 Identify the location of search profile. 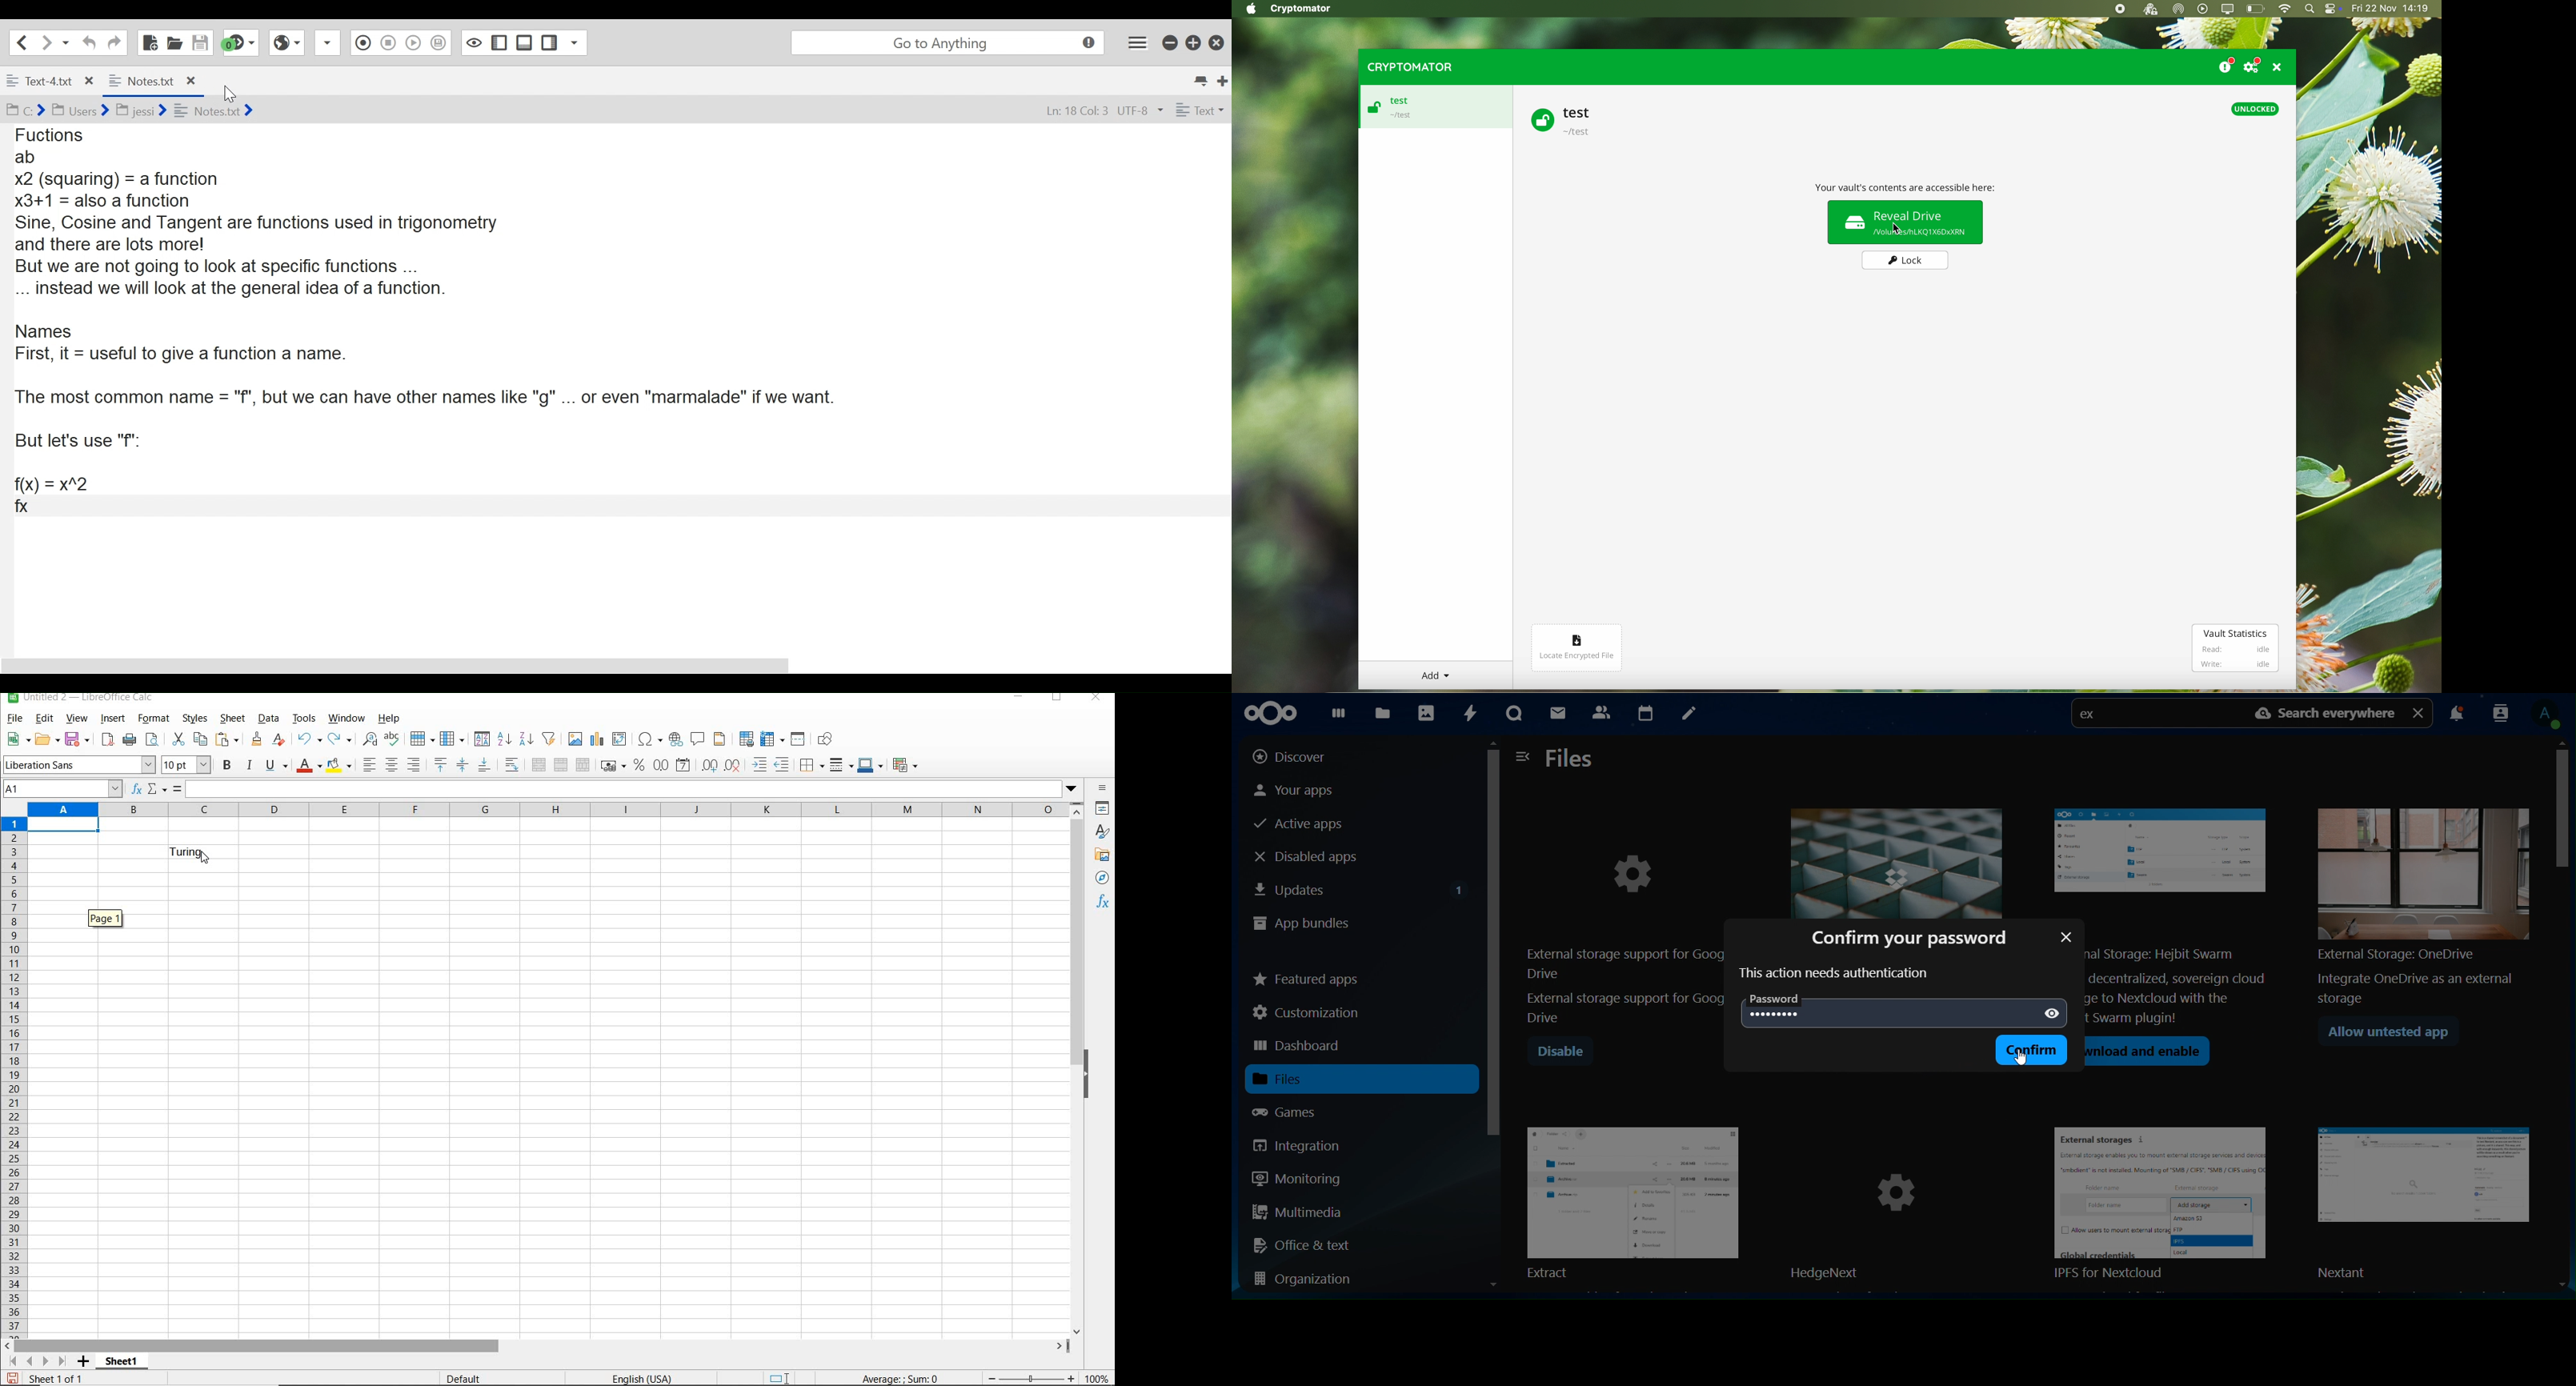
(2501, 712).